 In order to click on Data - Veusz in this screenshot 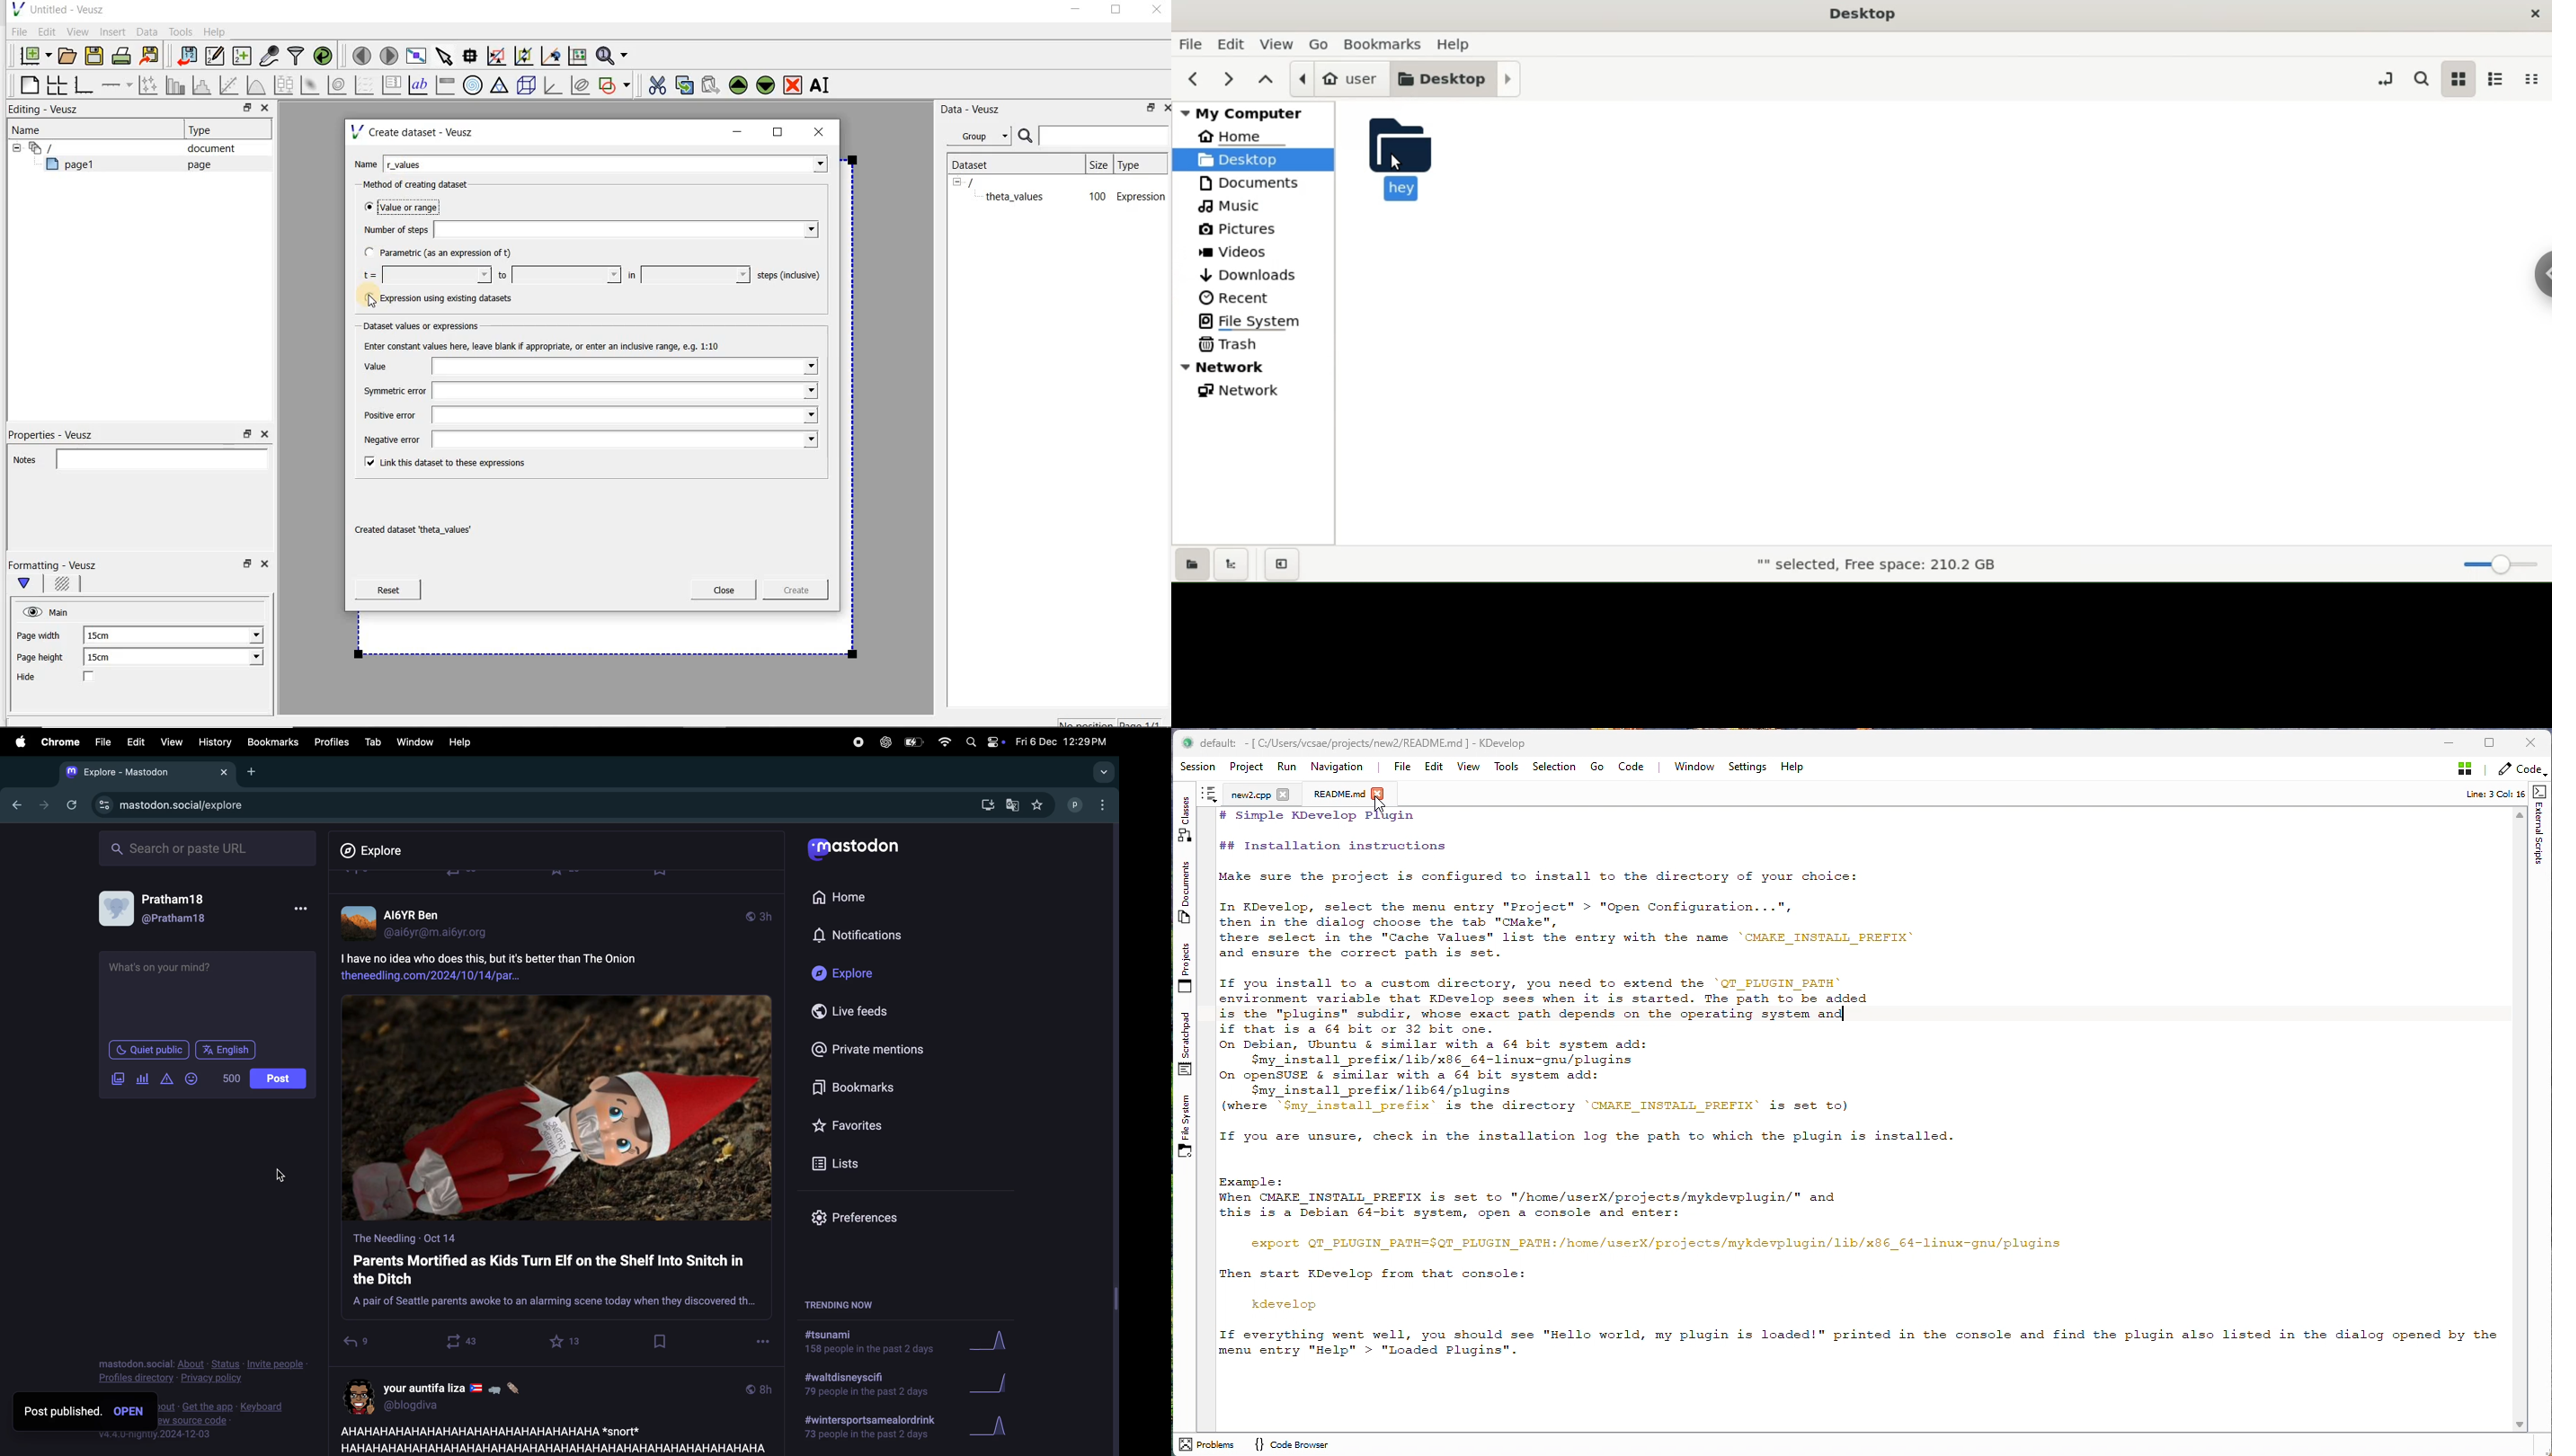, I will do `click(976, 109)`.